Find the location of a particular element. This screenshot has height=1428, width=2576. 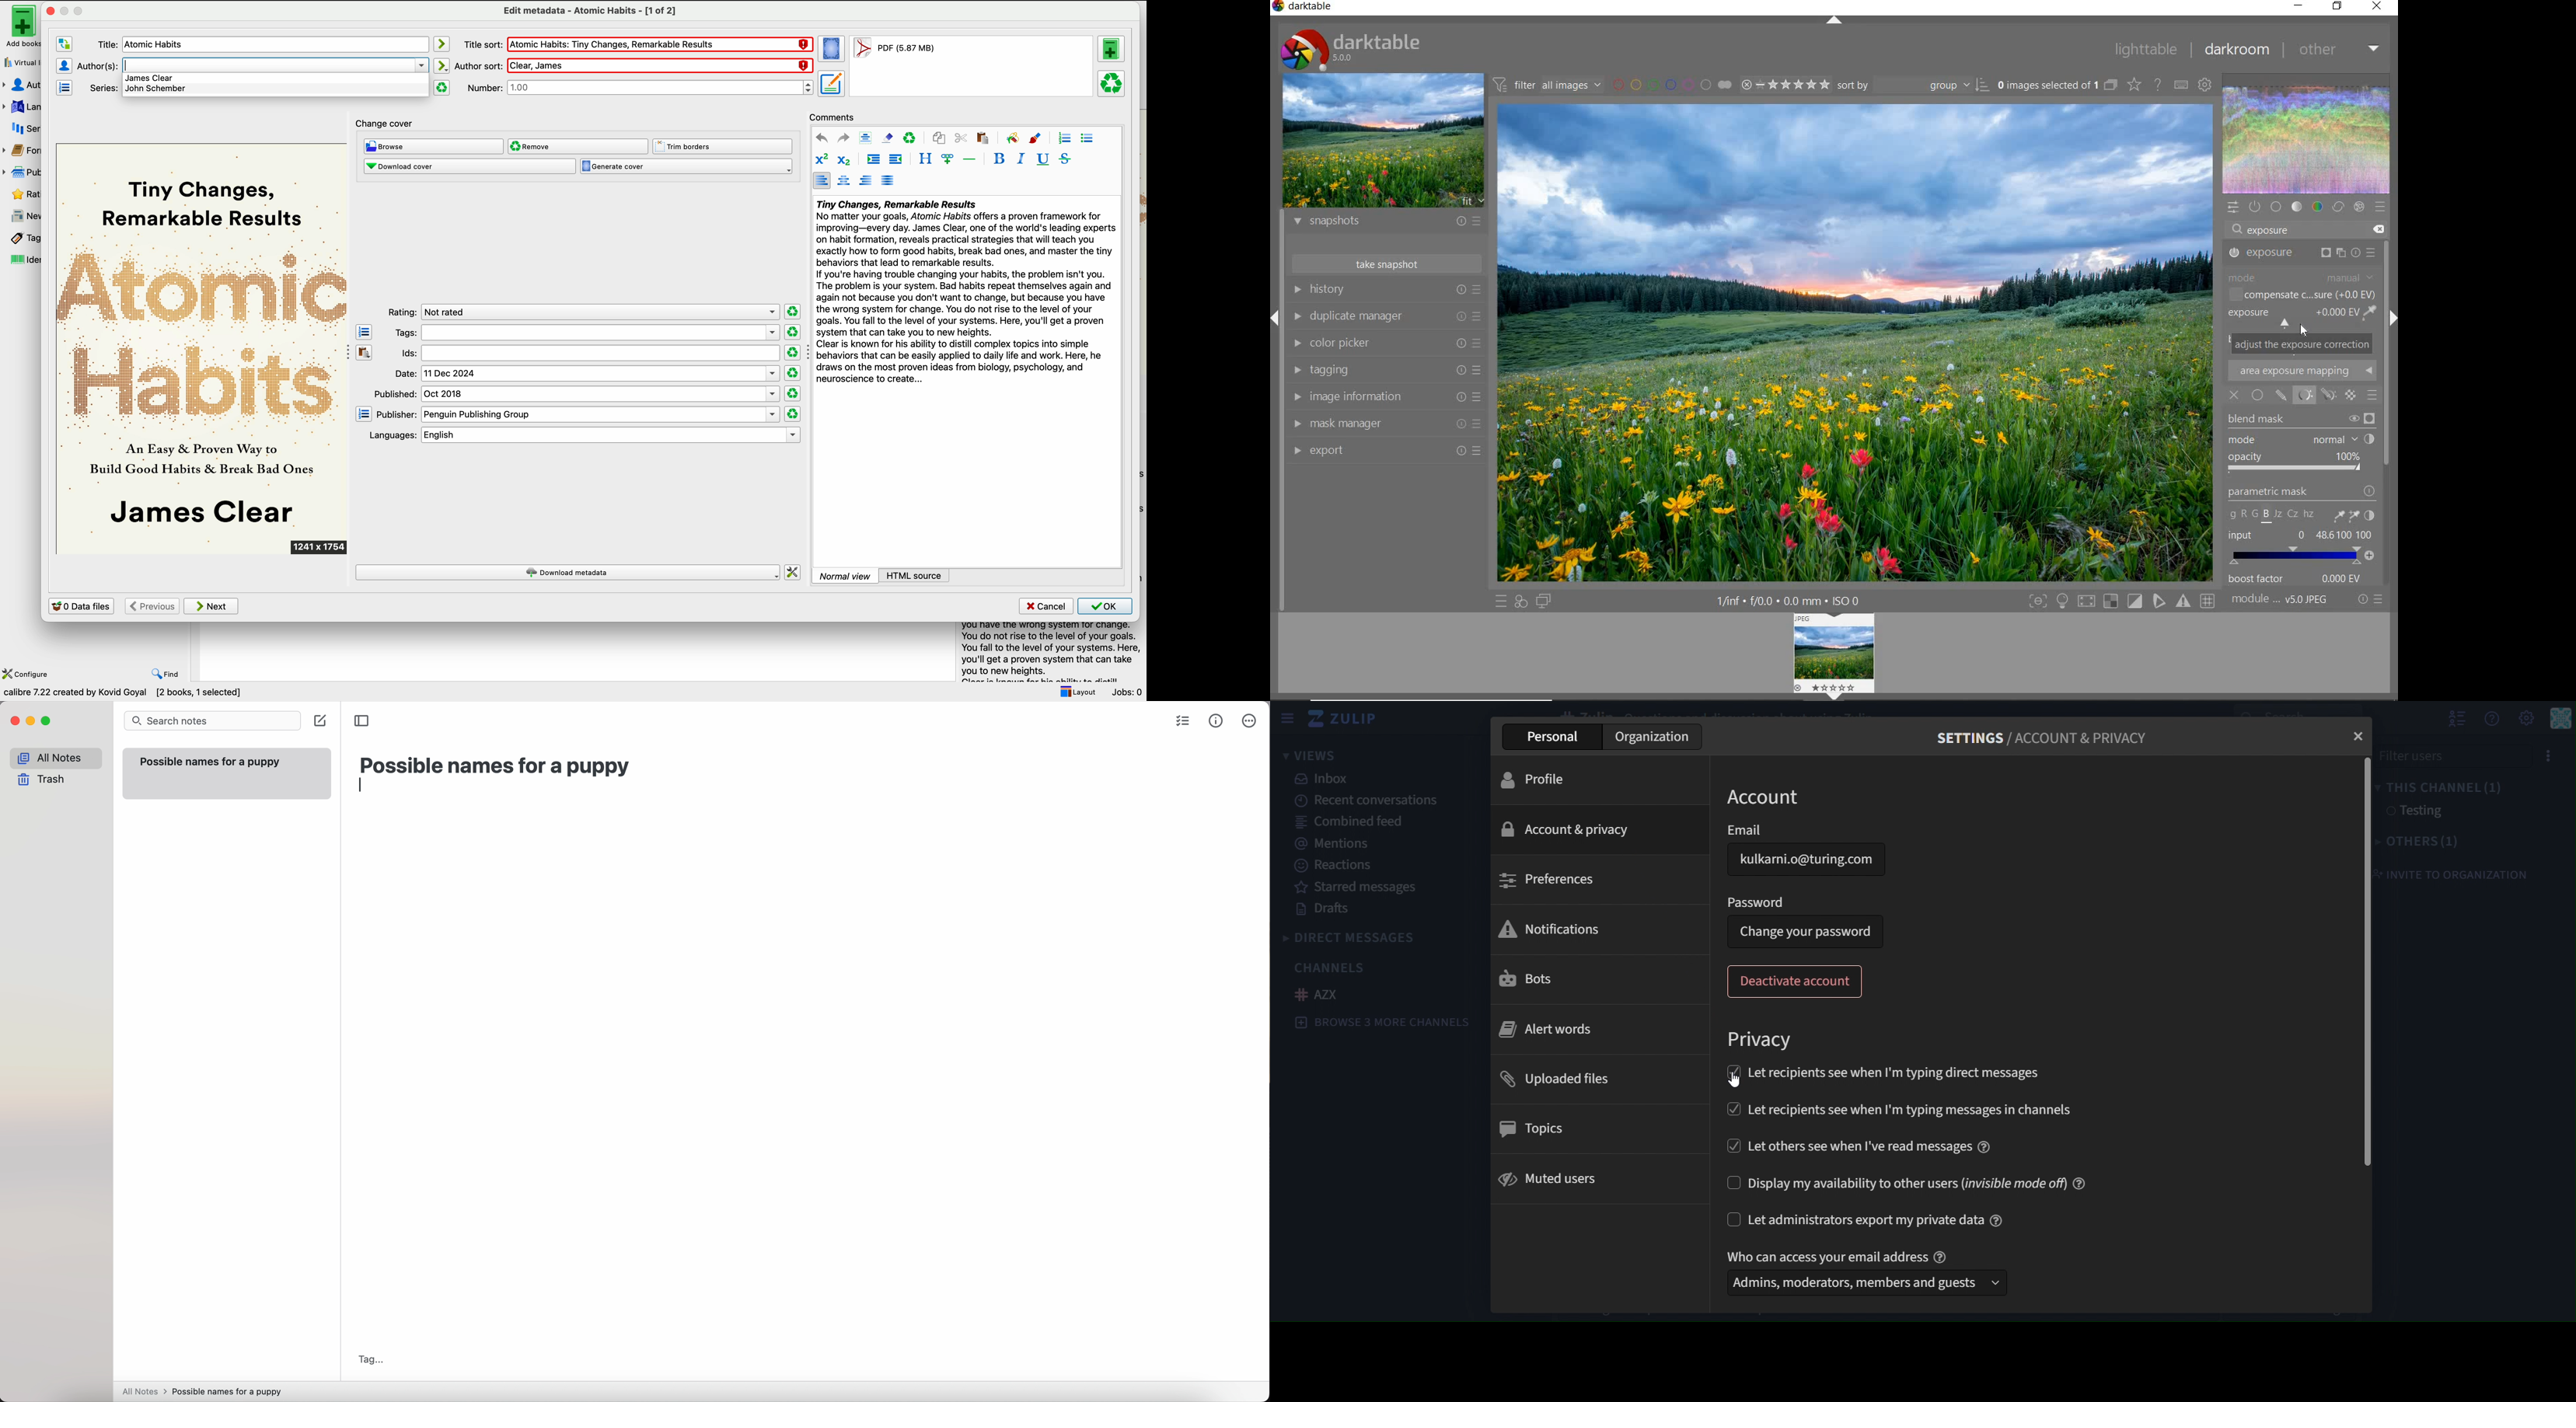

align center is located at coordinates (844, 181).